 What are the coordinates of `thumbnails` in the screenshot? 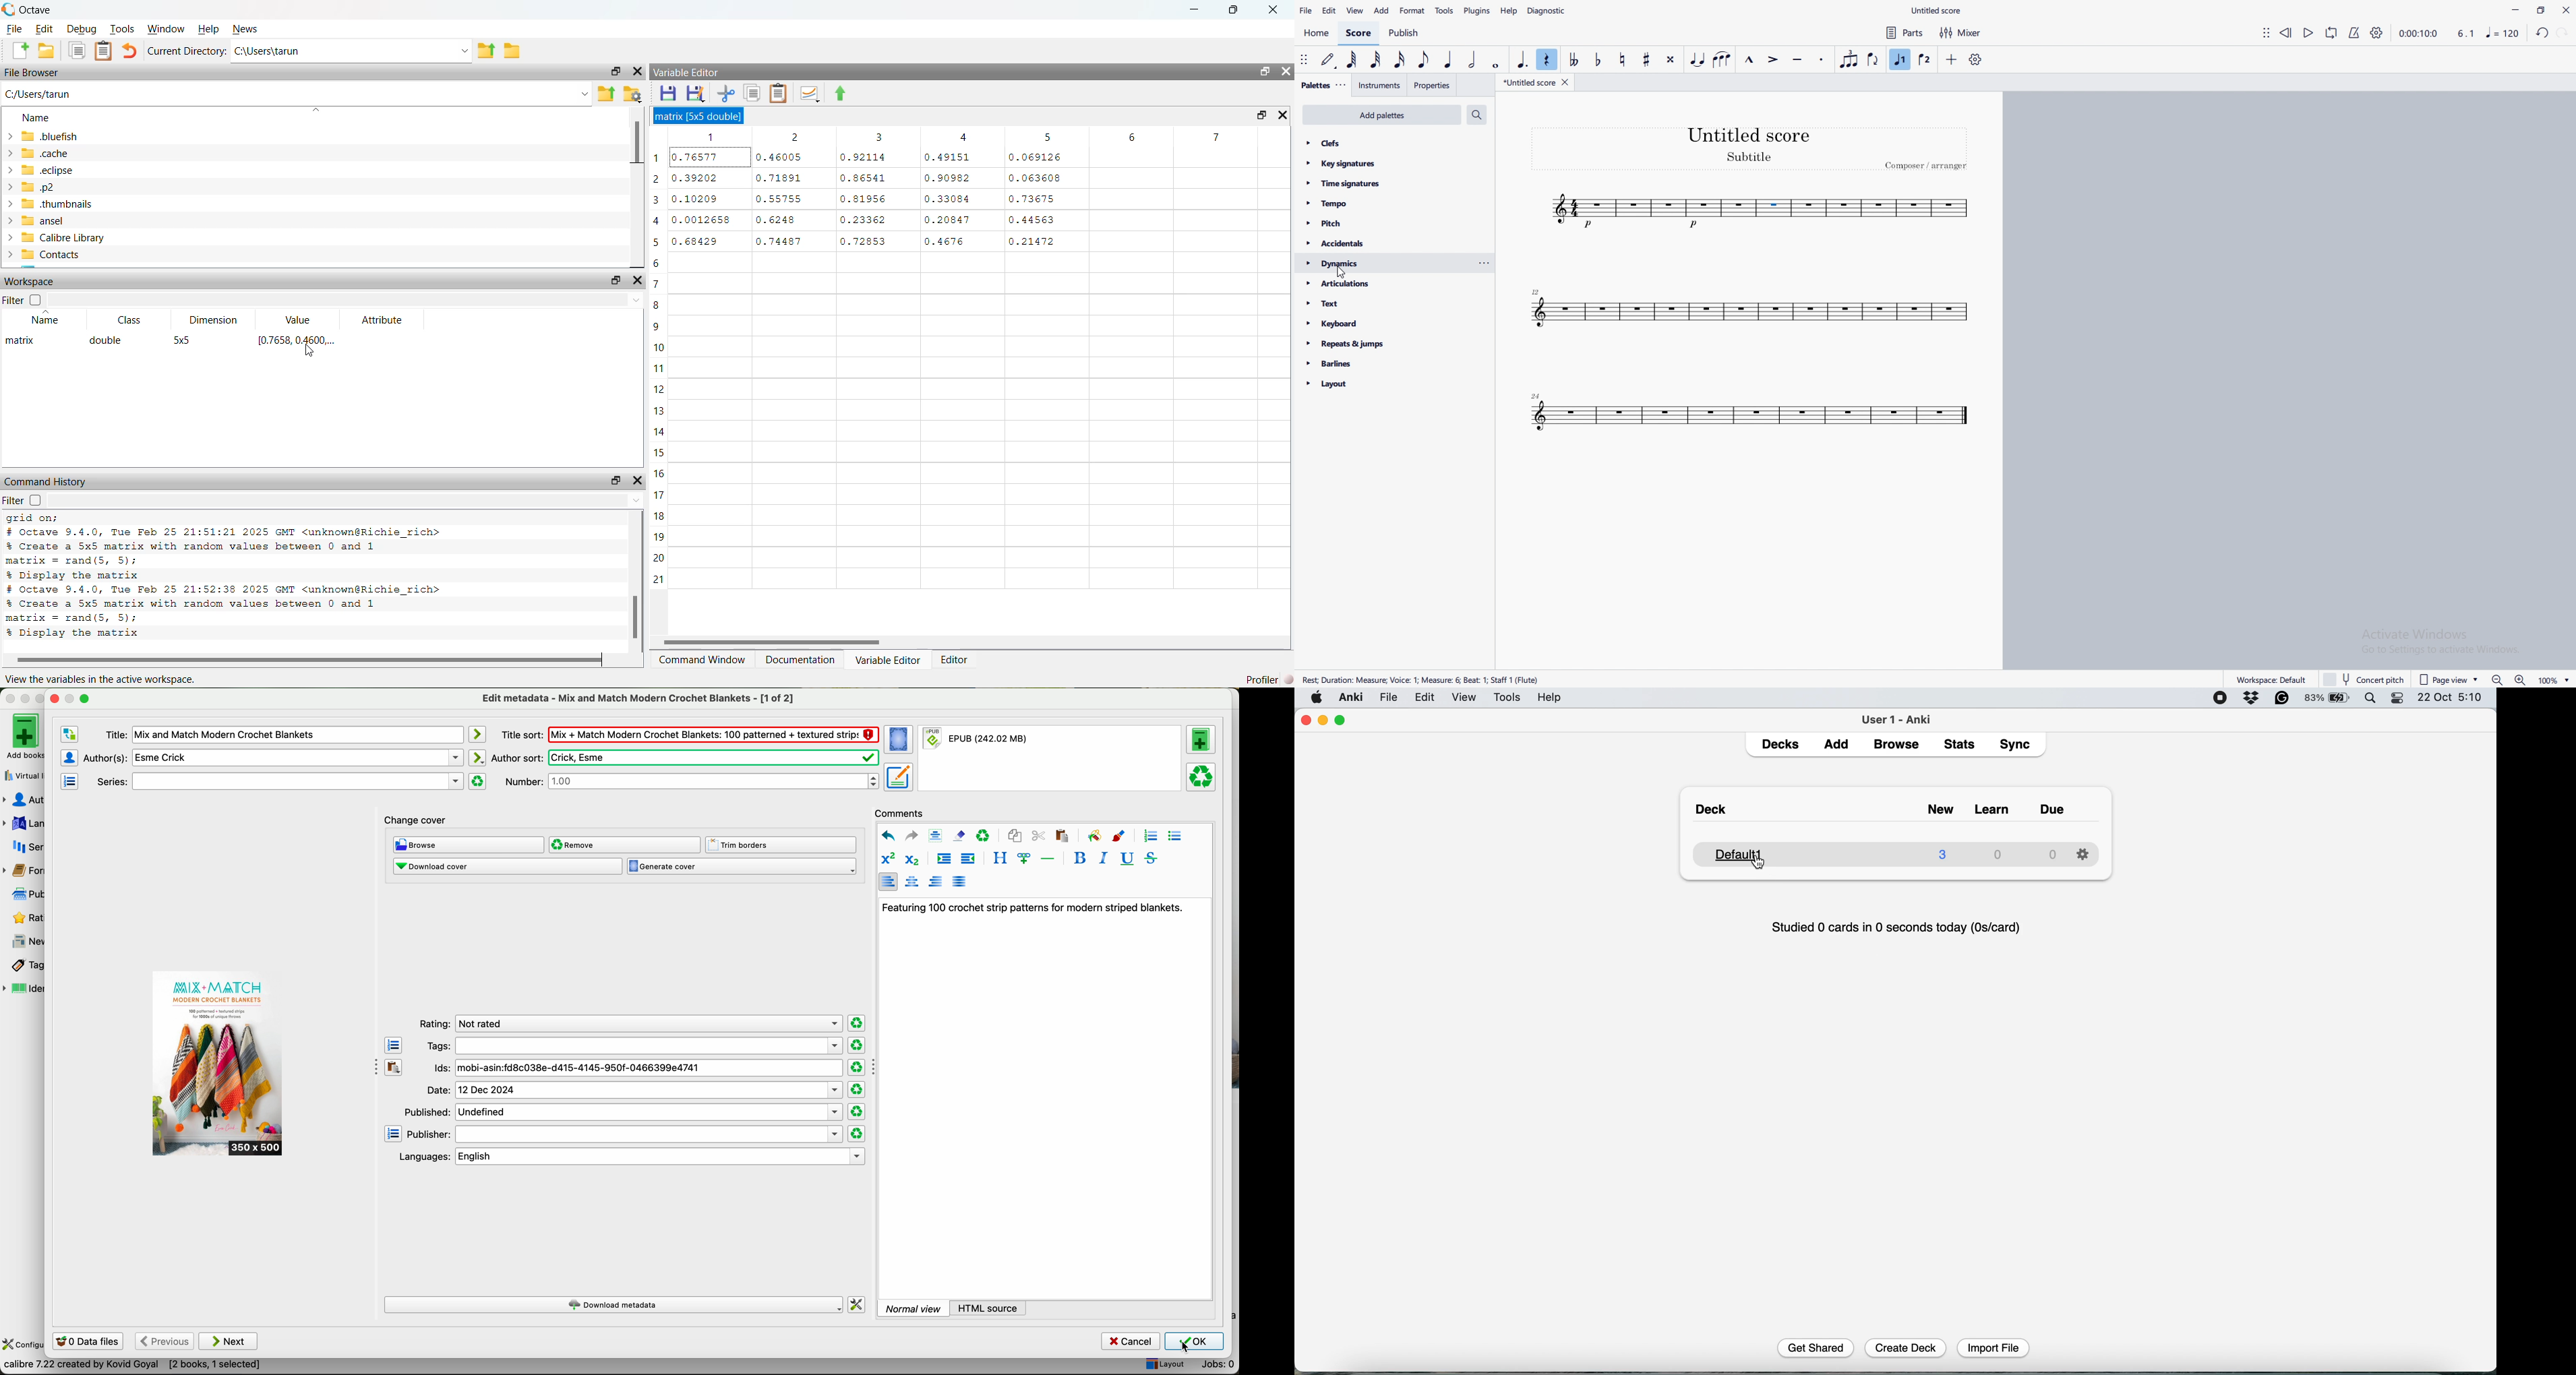 It's located at (60, 205).